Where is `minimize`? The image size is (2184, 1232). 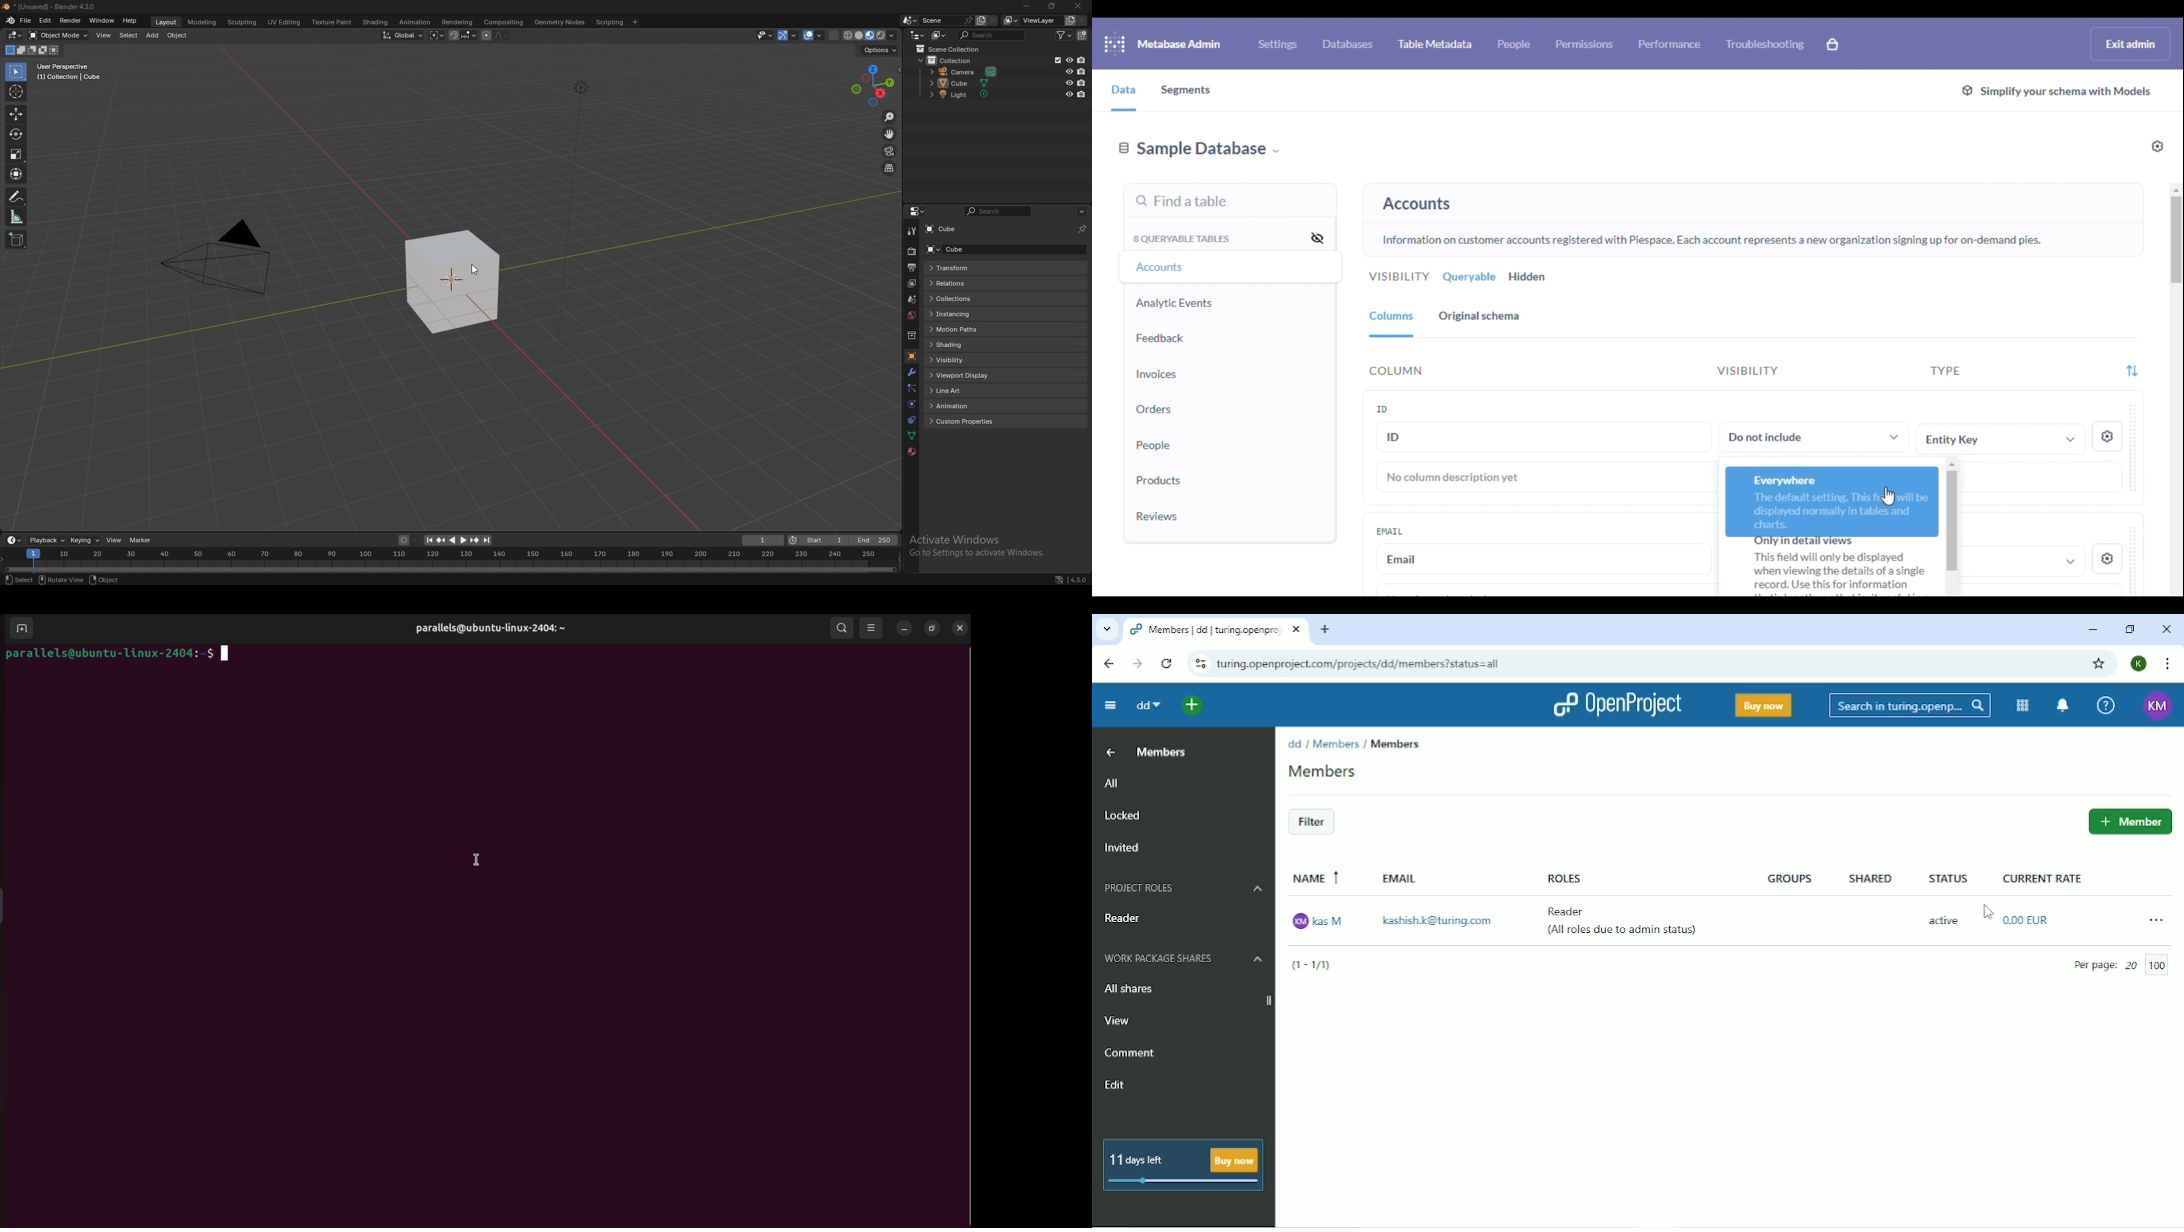
minimize is located at coordinates (1027, 6).